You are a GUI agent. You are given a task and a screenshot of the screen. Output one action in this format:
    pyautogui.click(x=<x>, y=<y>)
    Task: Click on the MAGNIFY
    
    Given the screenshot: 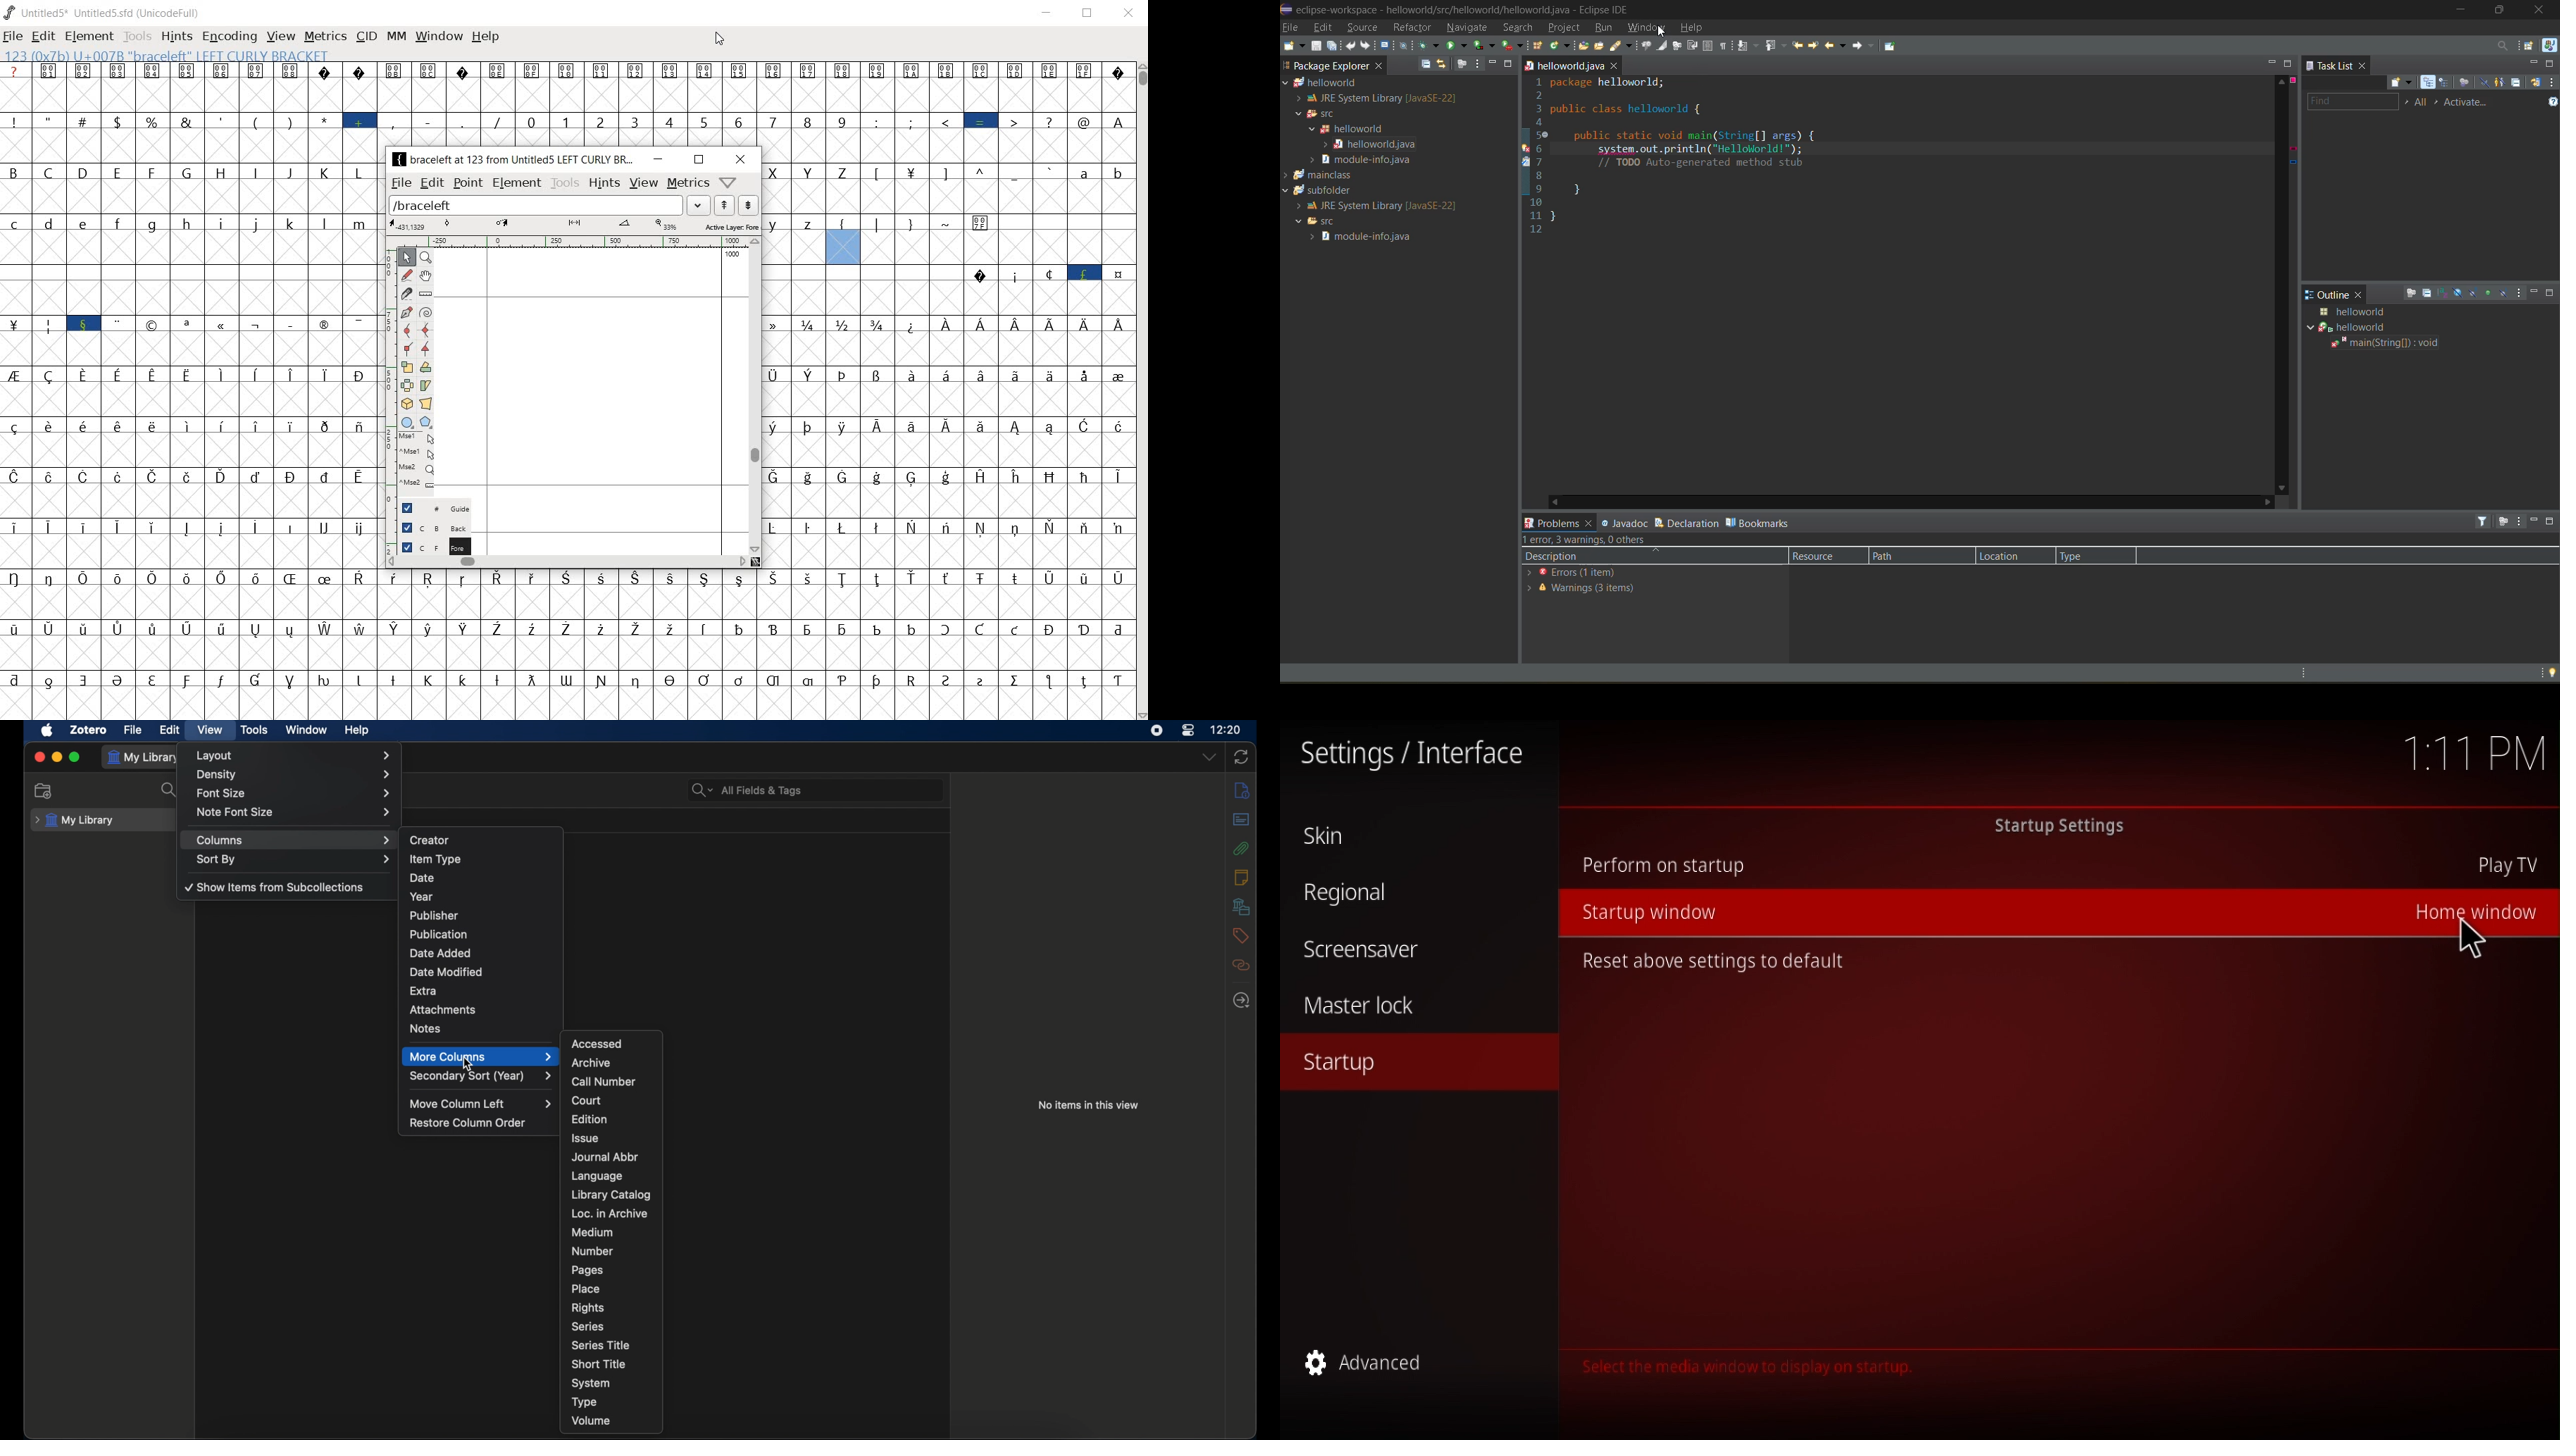 What is the action you would take?
    pyautogui.click(x=428, y=258)
    